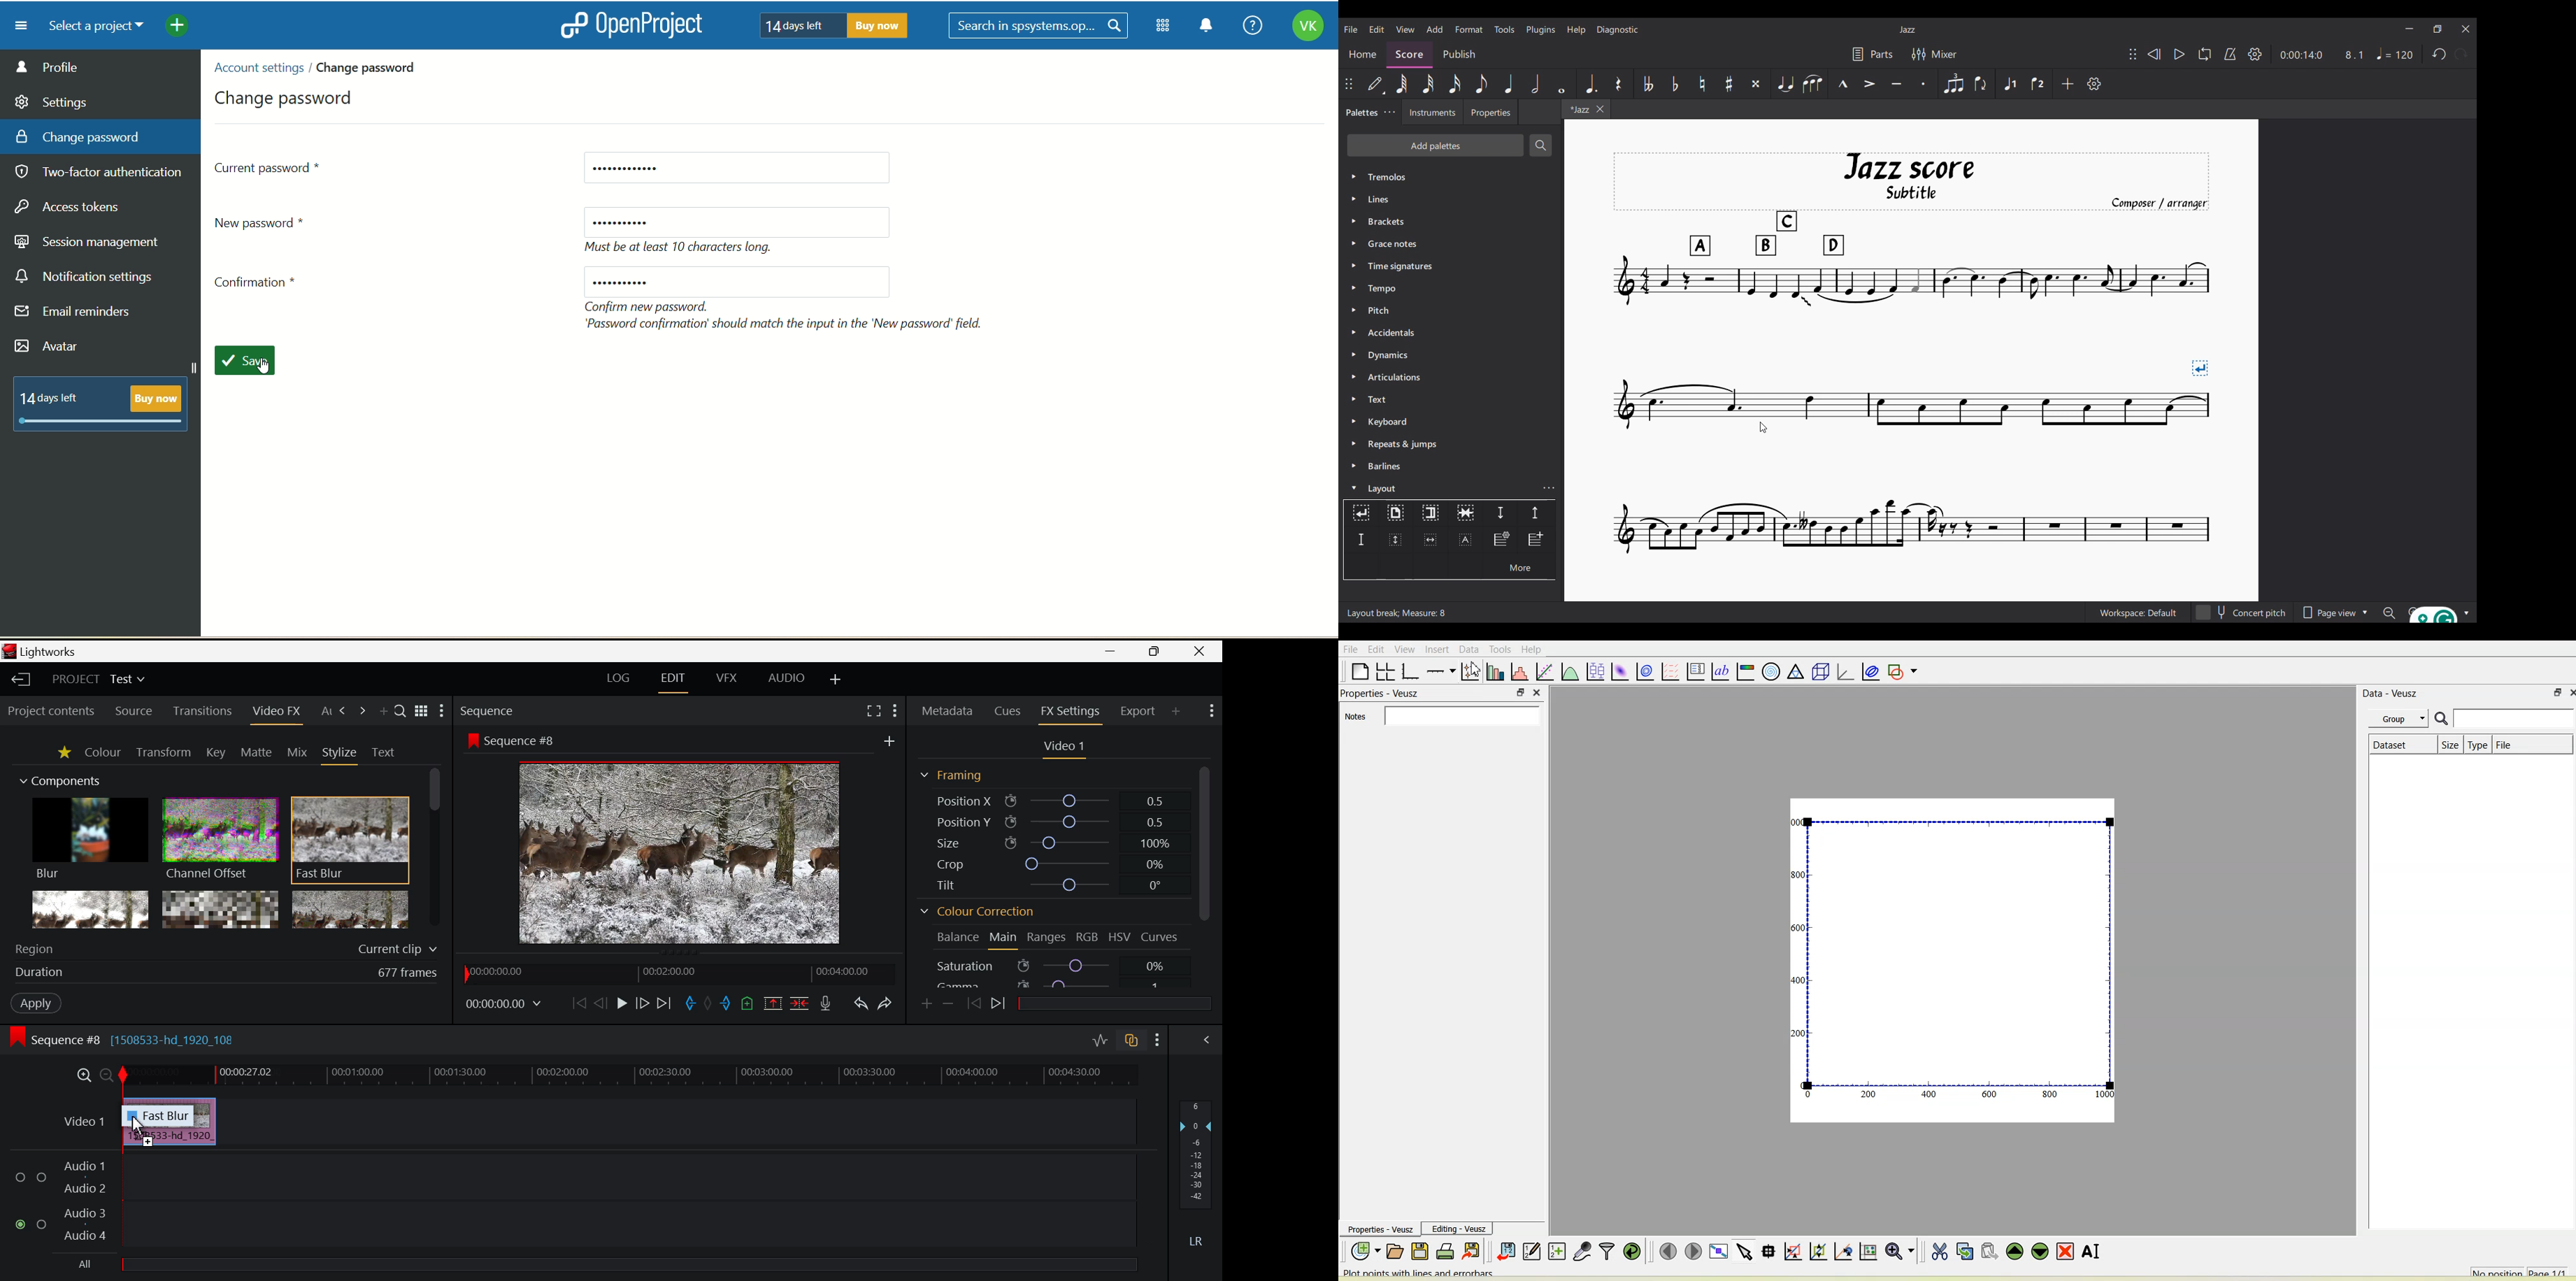  Describe the element at coordinates (1981, 84) in the screenshot. I see `Flip direction` at that location.